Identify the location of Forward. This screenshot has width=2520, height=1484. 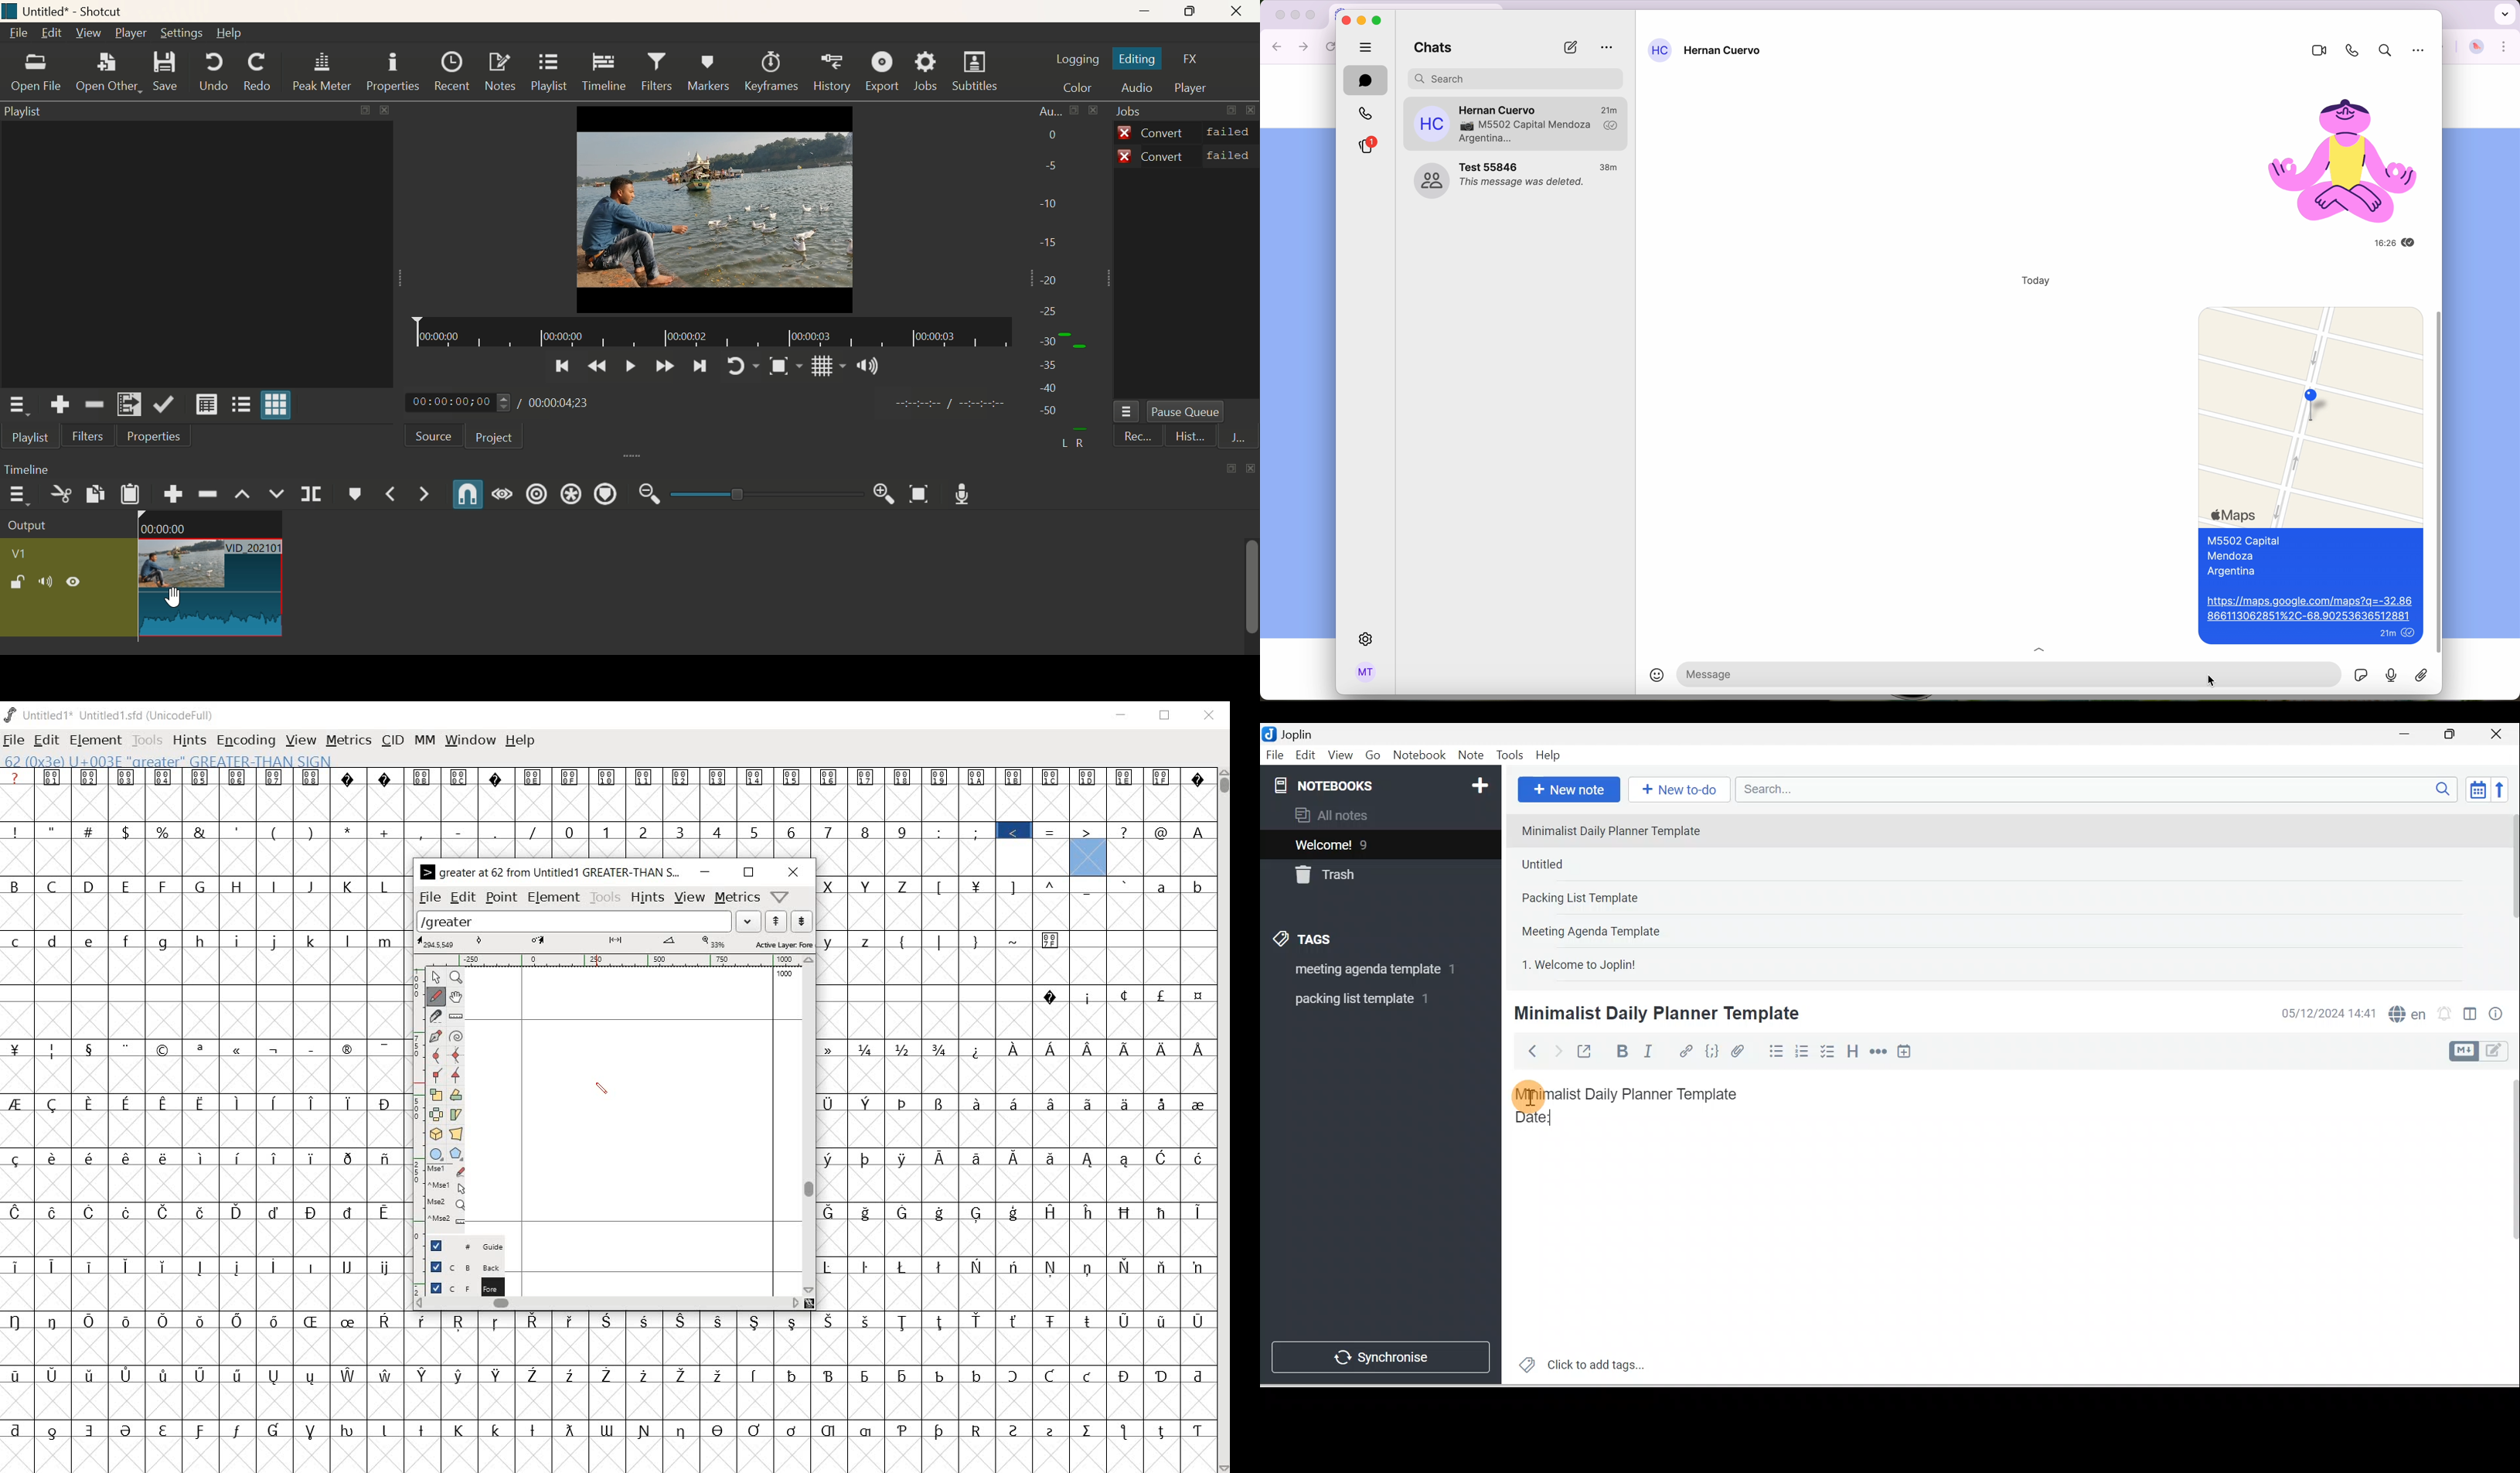
(1557, 1051).